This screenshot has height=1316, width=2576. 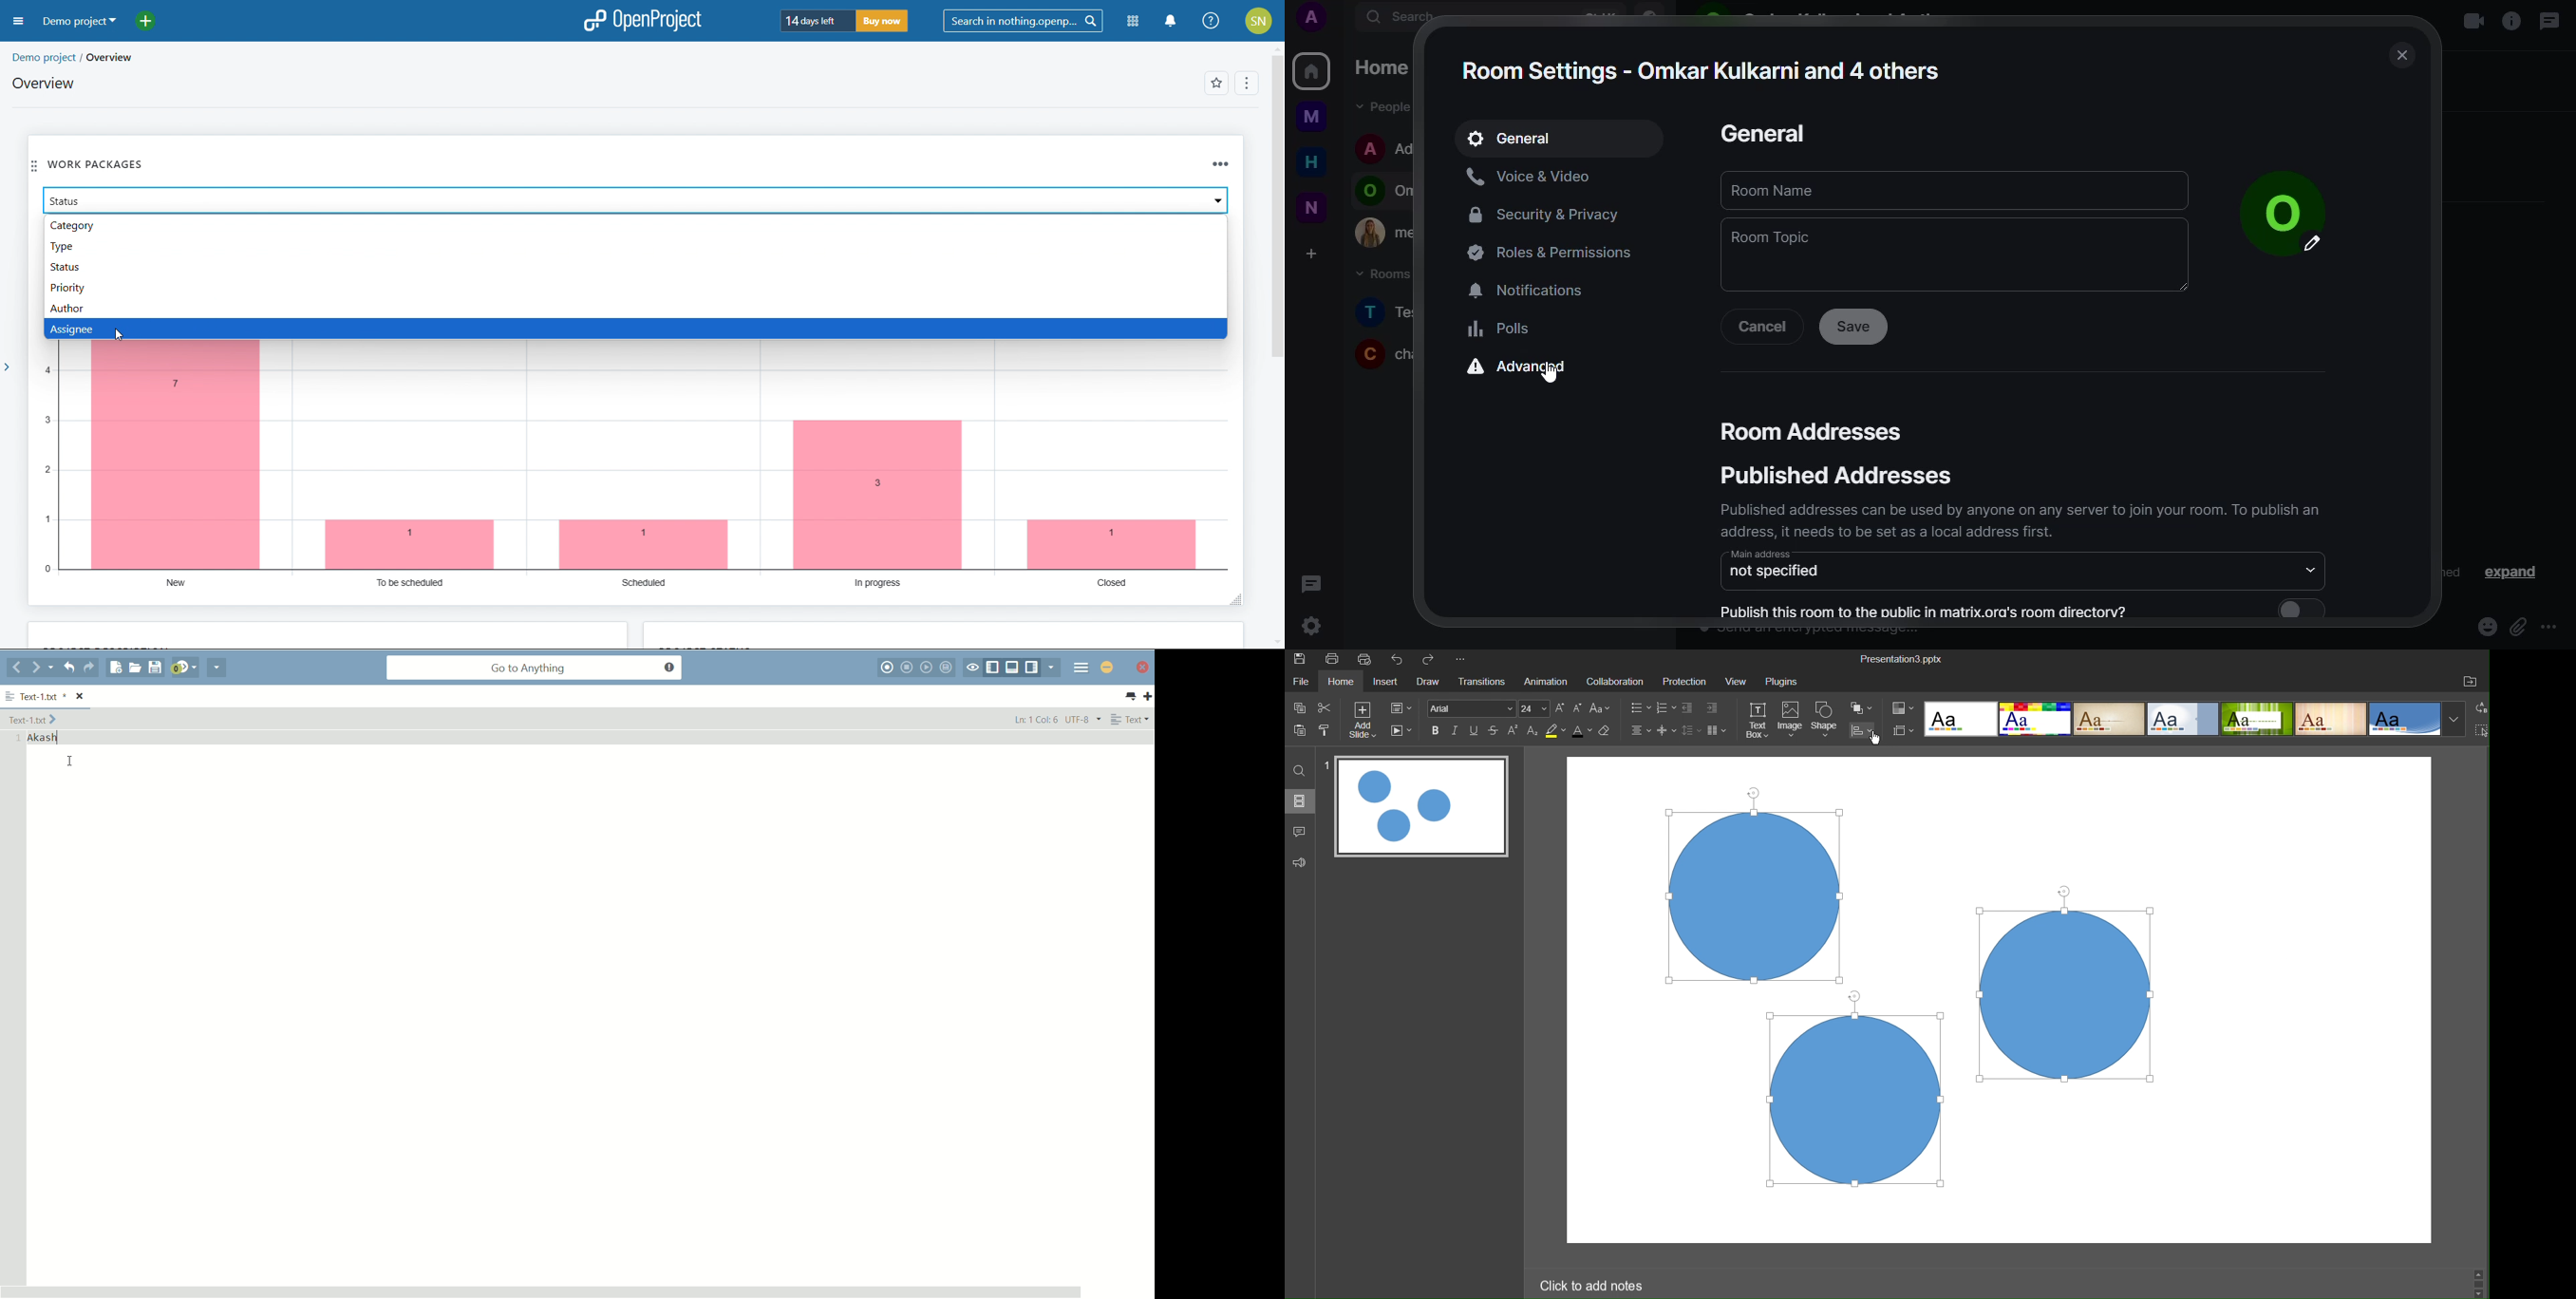 I want to click on close, so click(x=2402, y=56).